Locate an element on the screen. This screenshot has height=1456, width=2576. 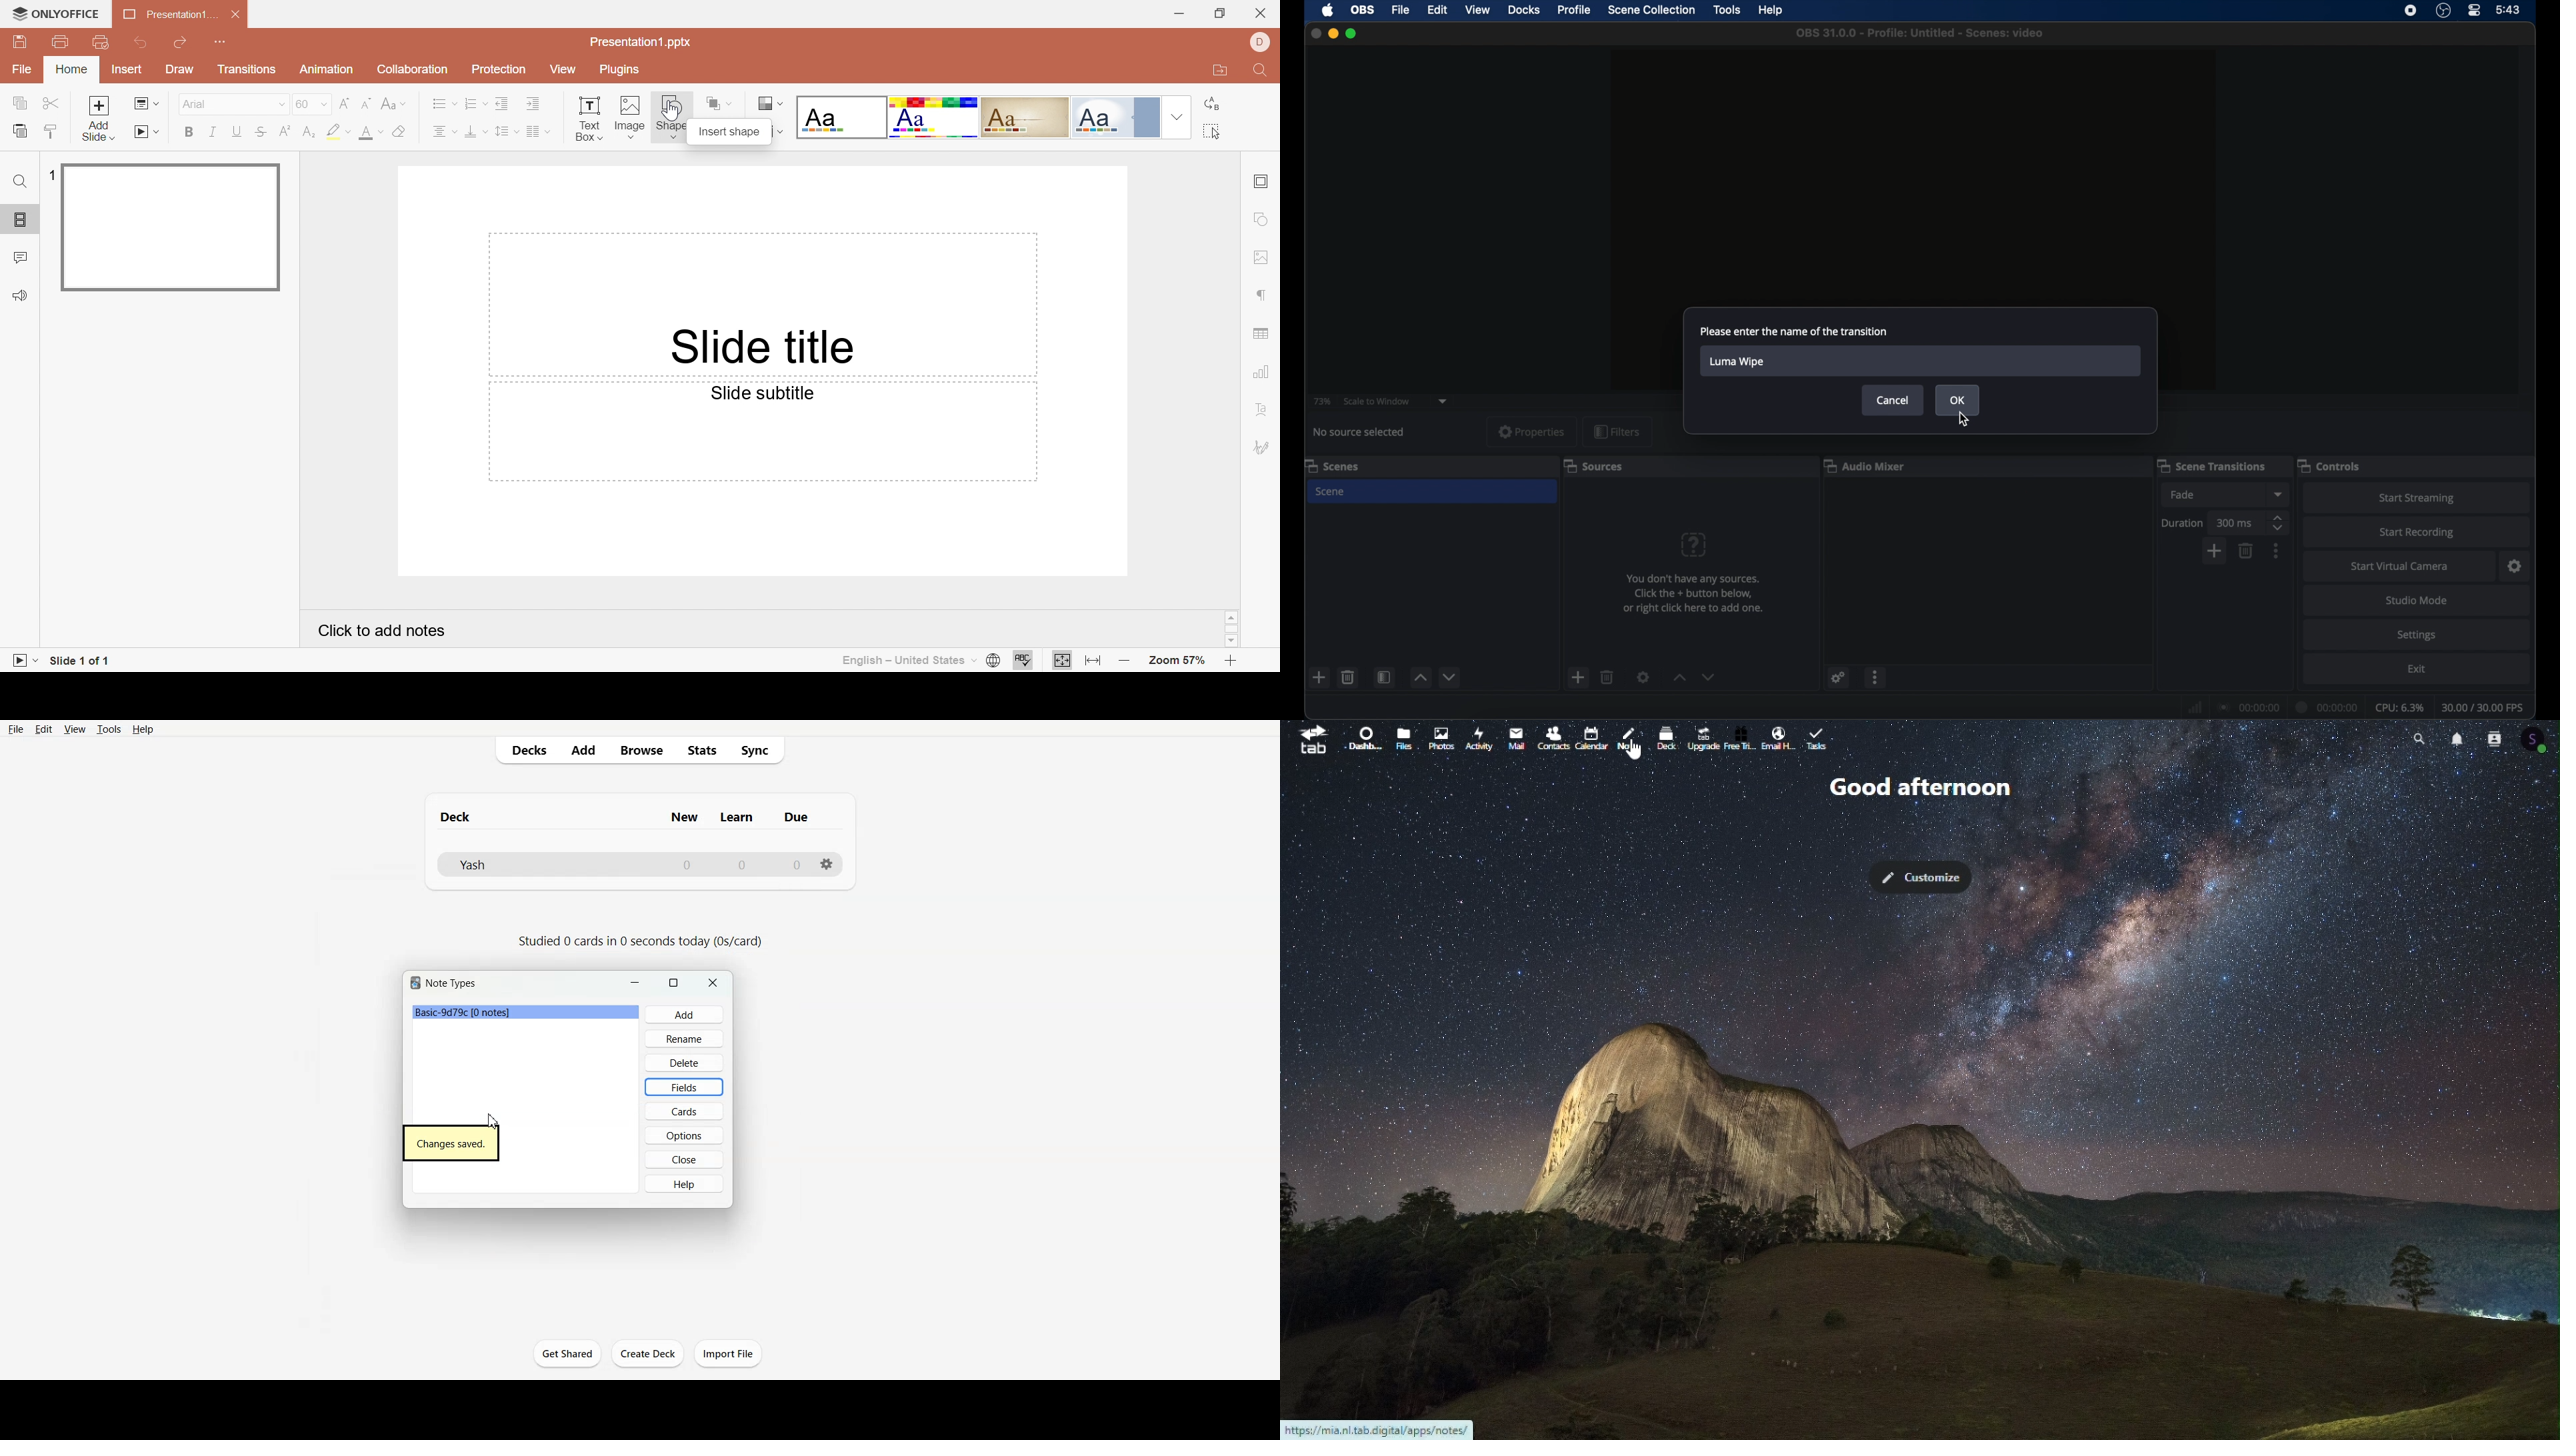
Text 1 is located at coordinates (456, 817).